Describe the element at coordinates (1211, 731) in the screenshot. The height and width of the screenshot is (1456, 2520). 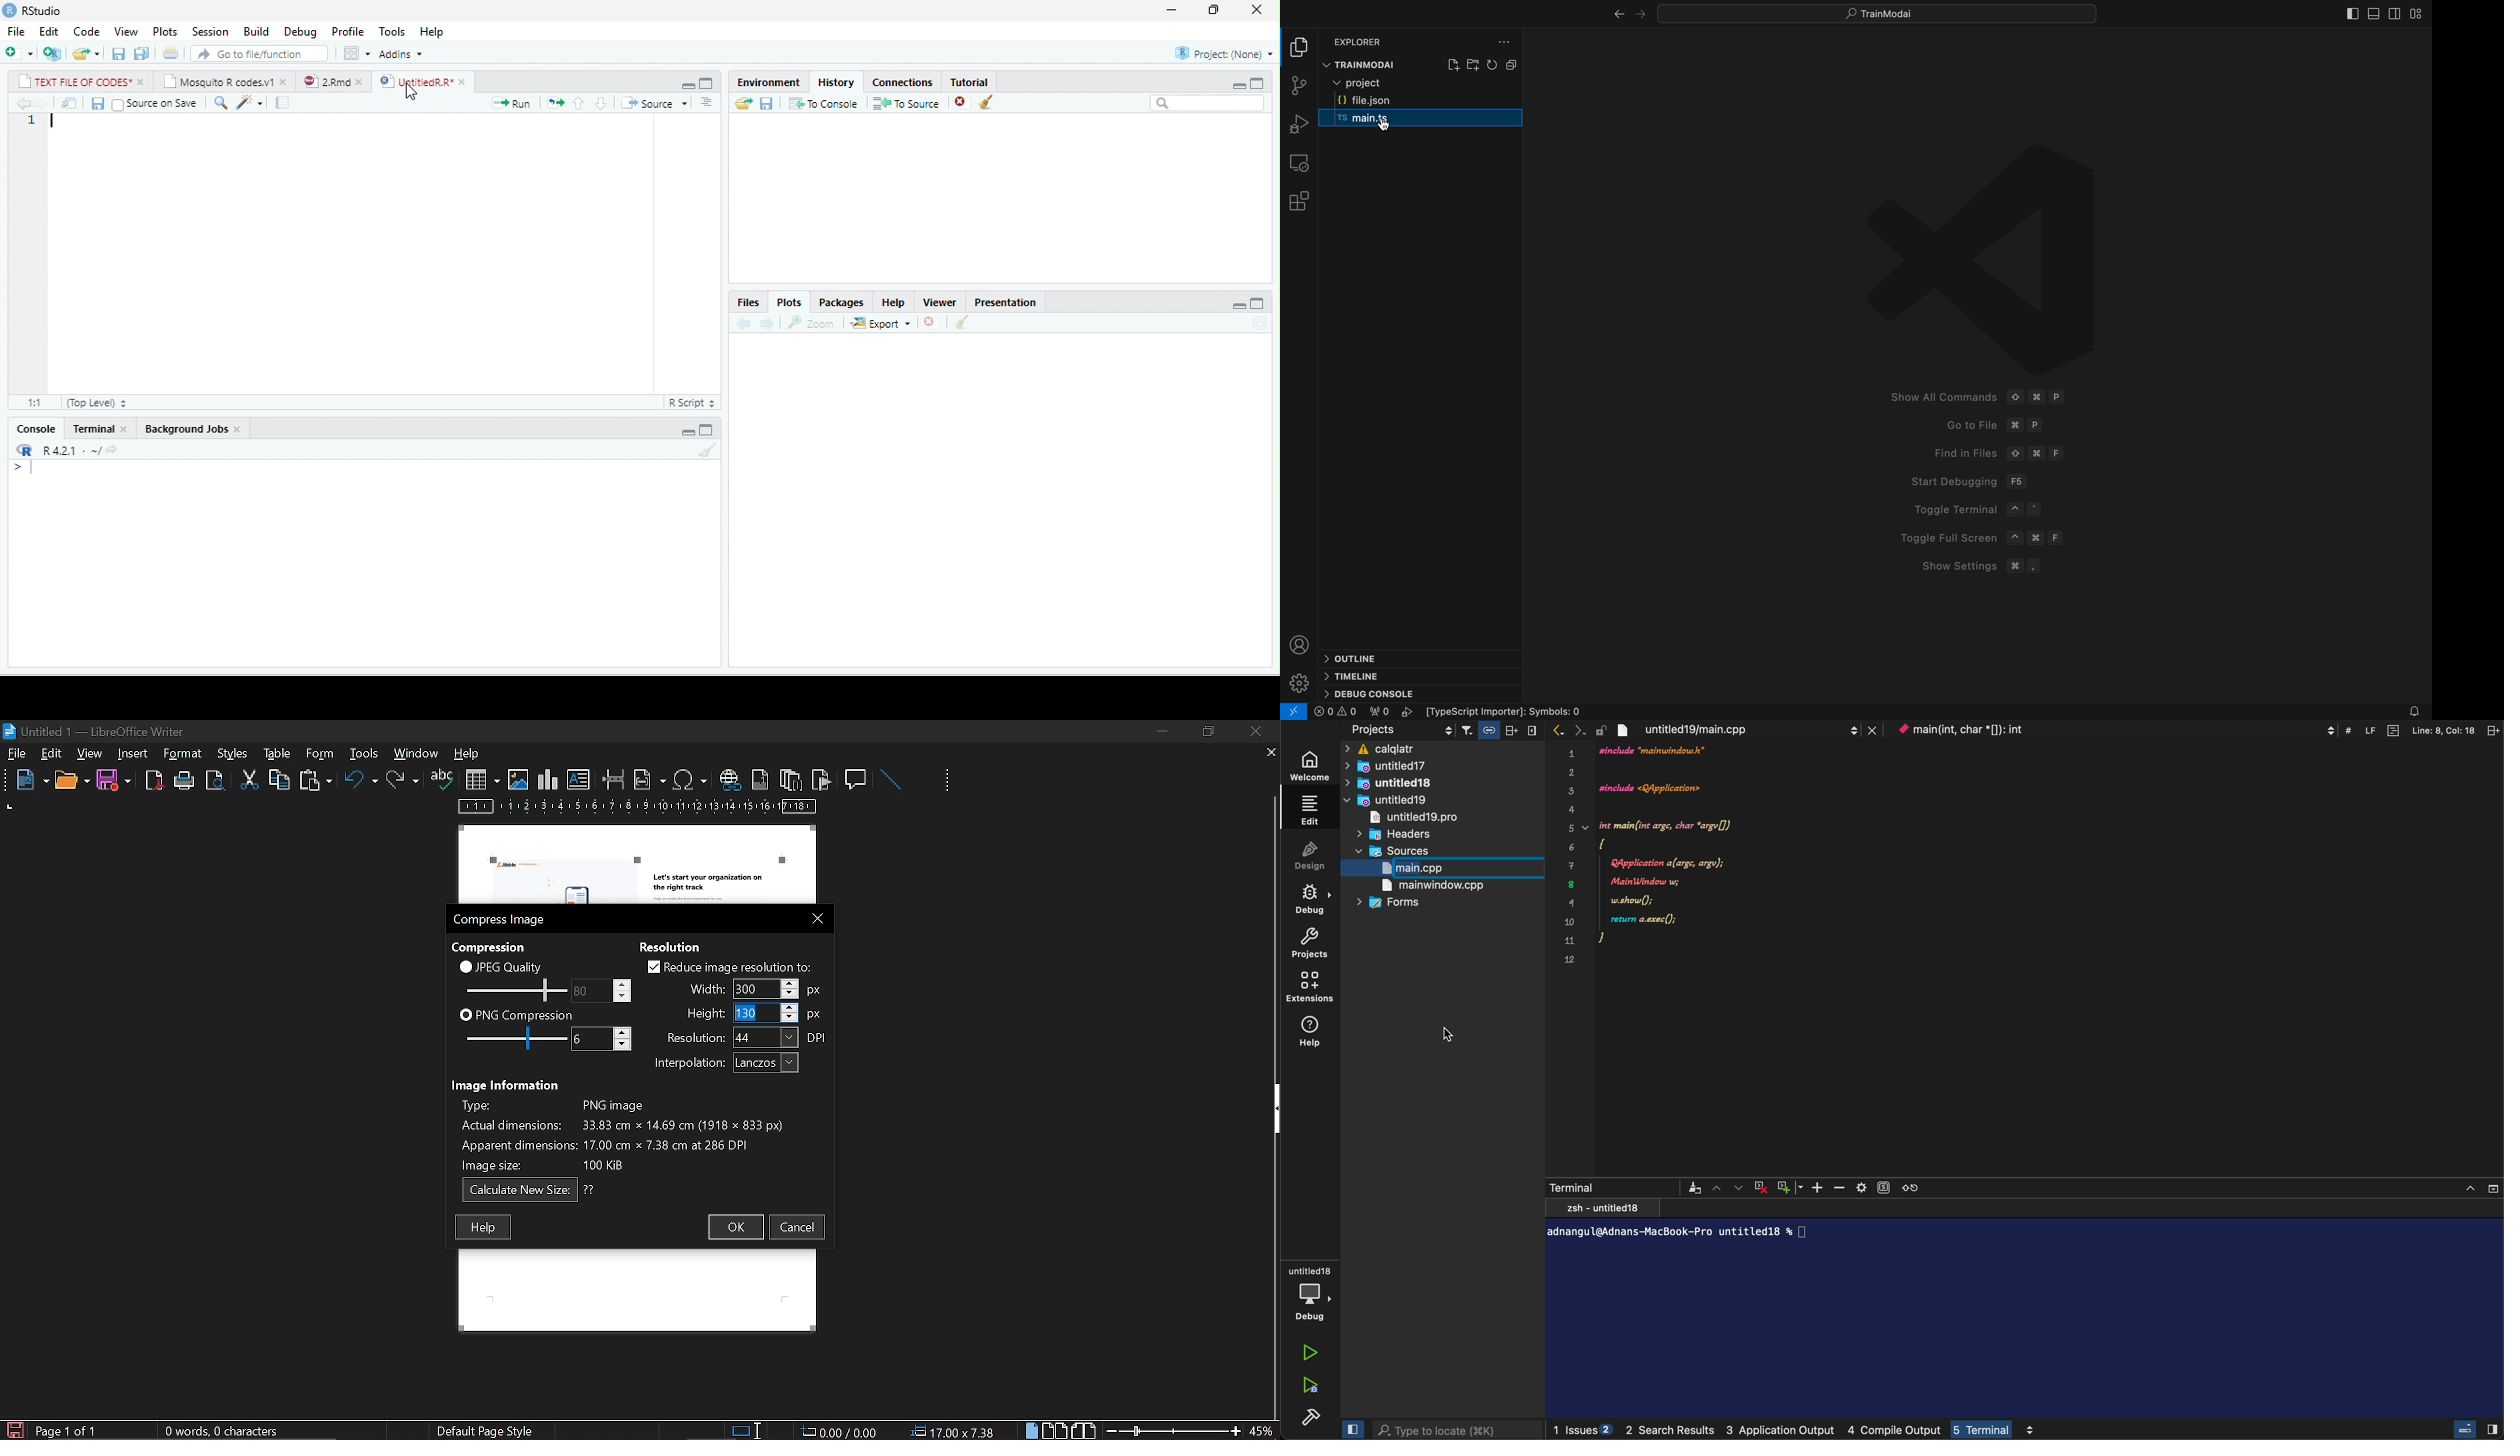
I see `restore down` at that location.